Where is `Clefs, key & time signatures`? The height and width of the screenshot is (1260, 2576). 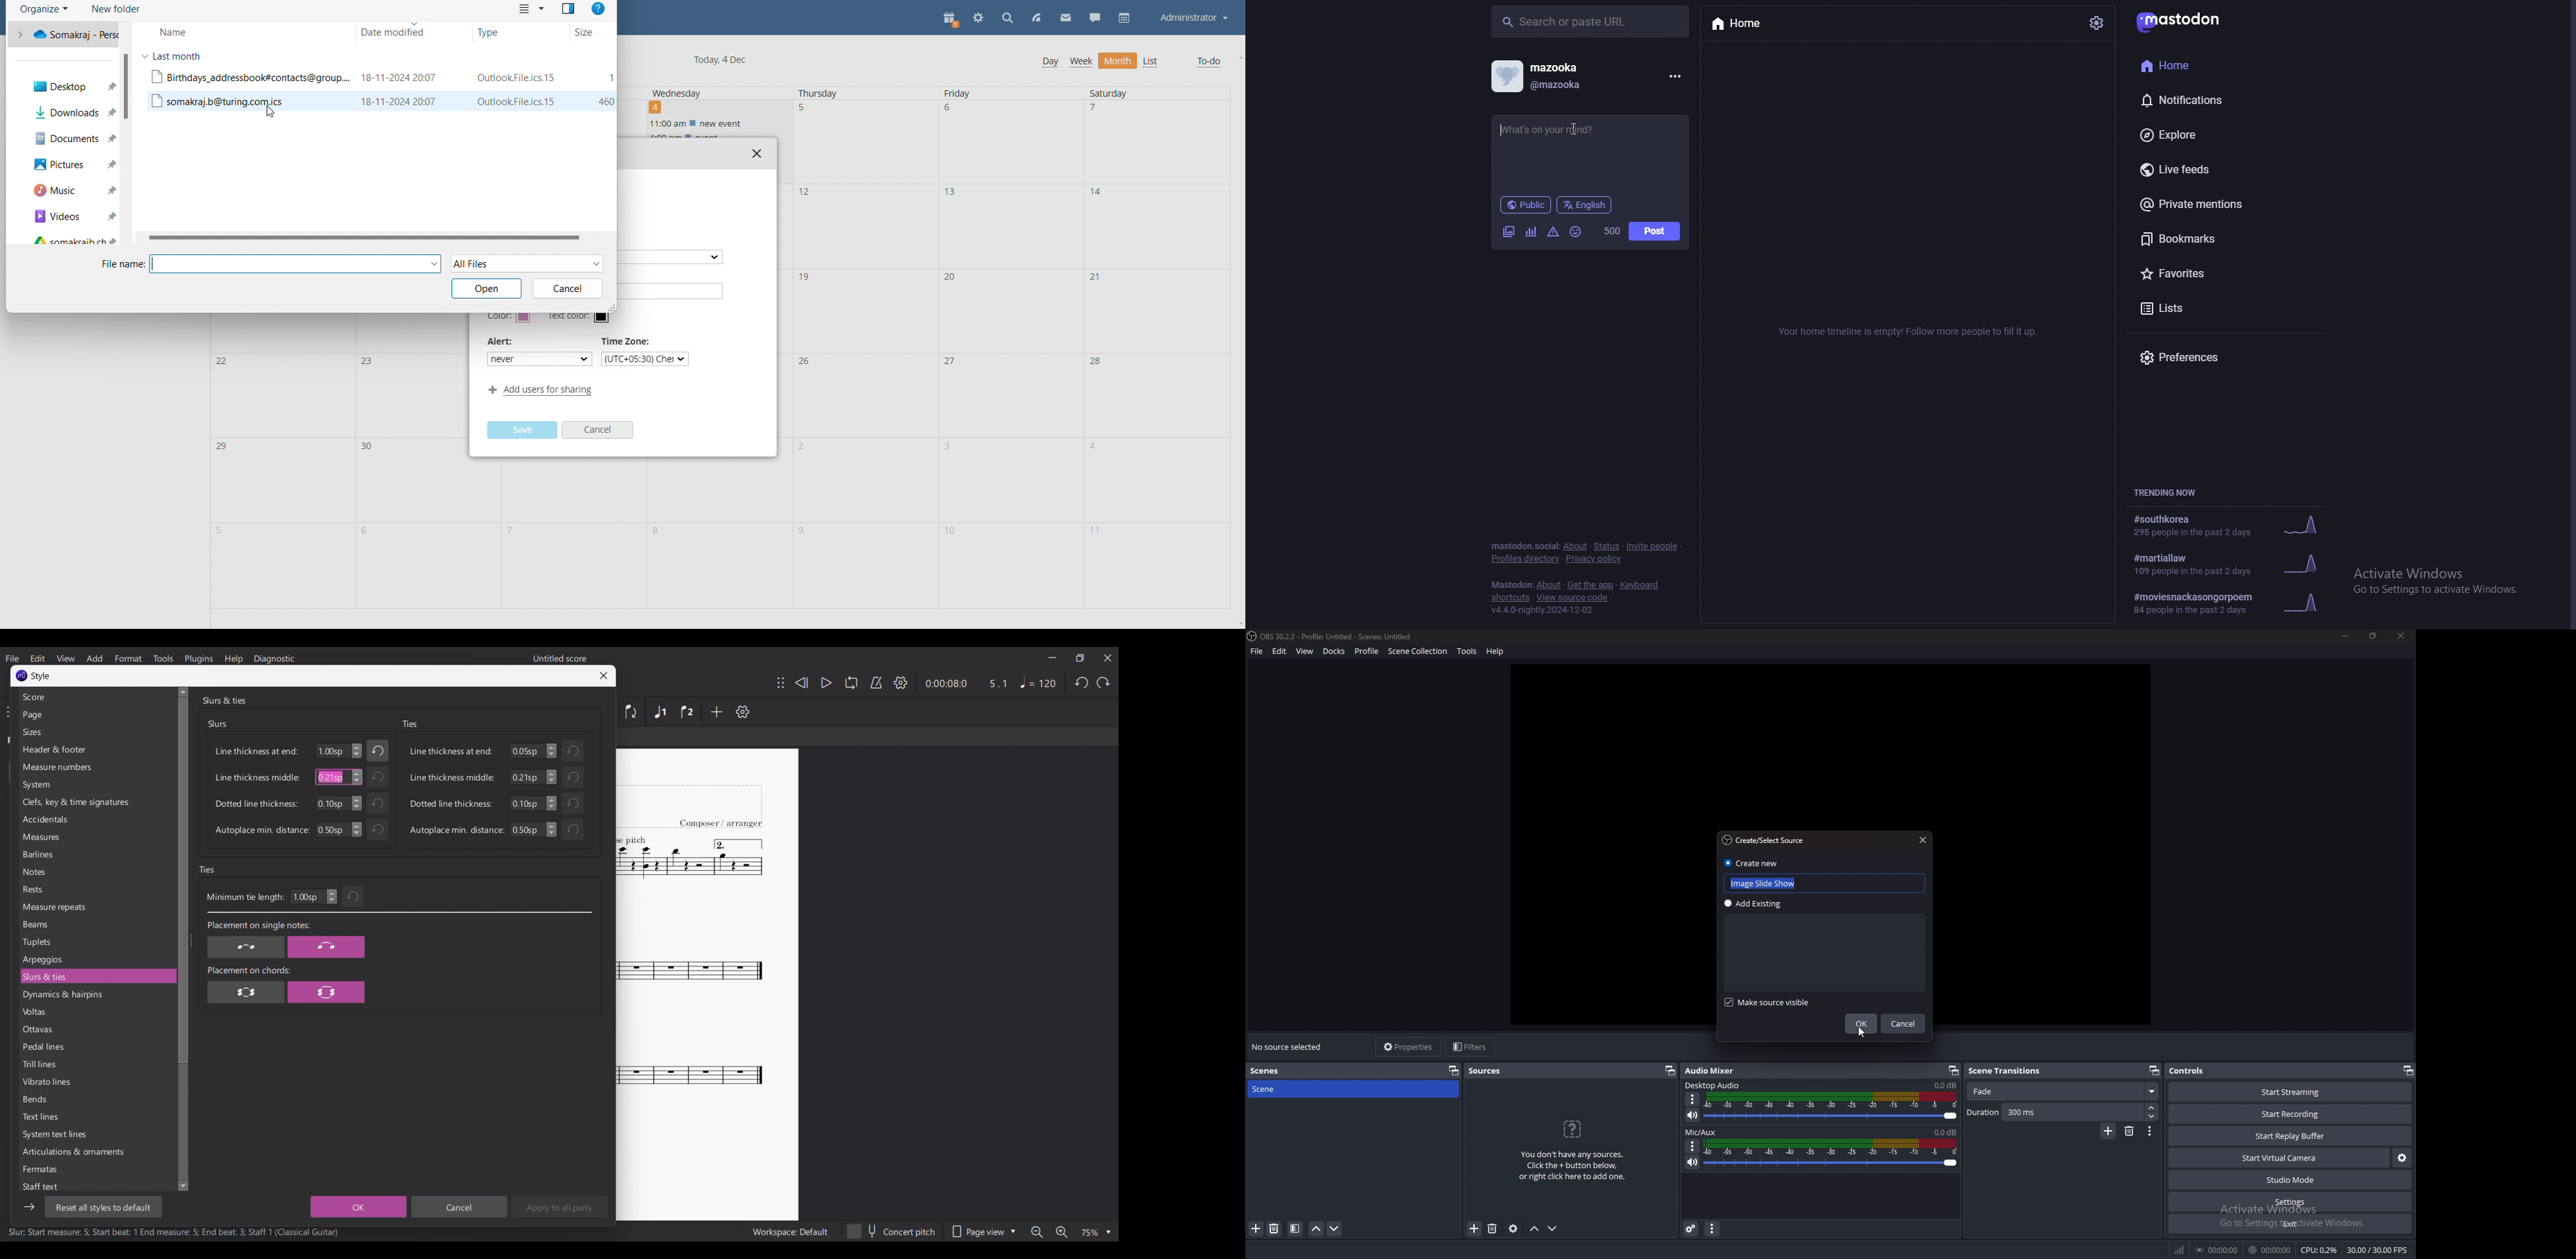
Clefs, key & time signatures is located at coordinates (96, 803).